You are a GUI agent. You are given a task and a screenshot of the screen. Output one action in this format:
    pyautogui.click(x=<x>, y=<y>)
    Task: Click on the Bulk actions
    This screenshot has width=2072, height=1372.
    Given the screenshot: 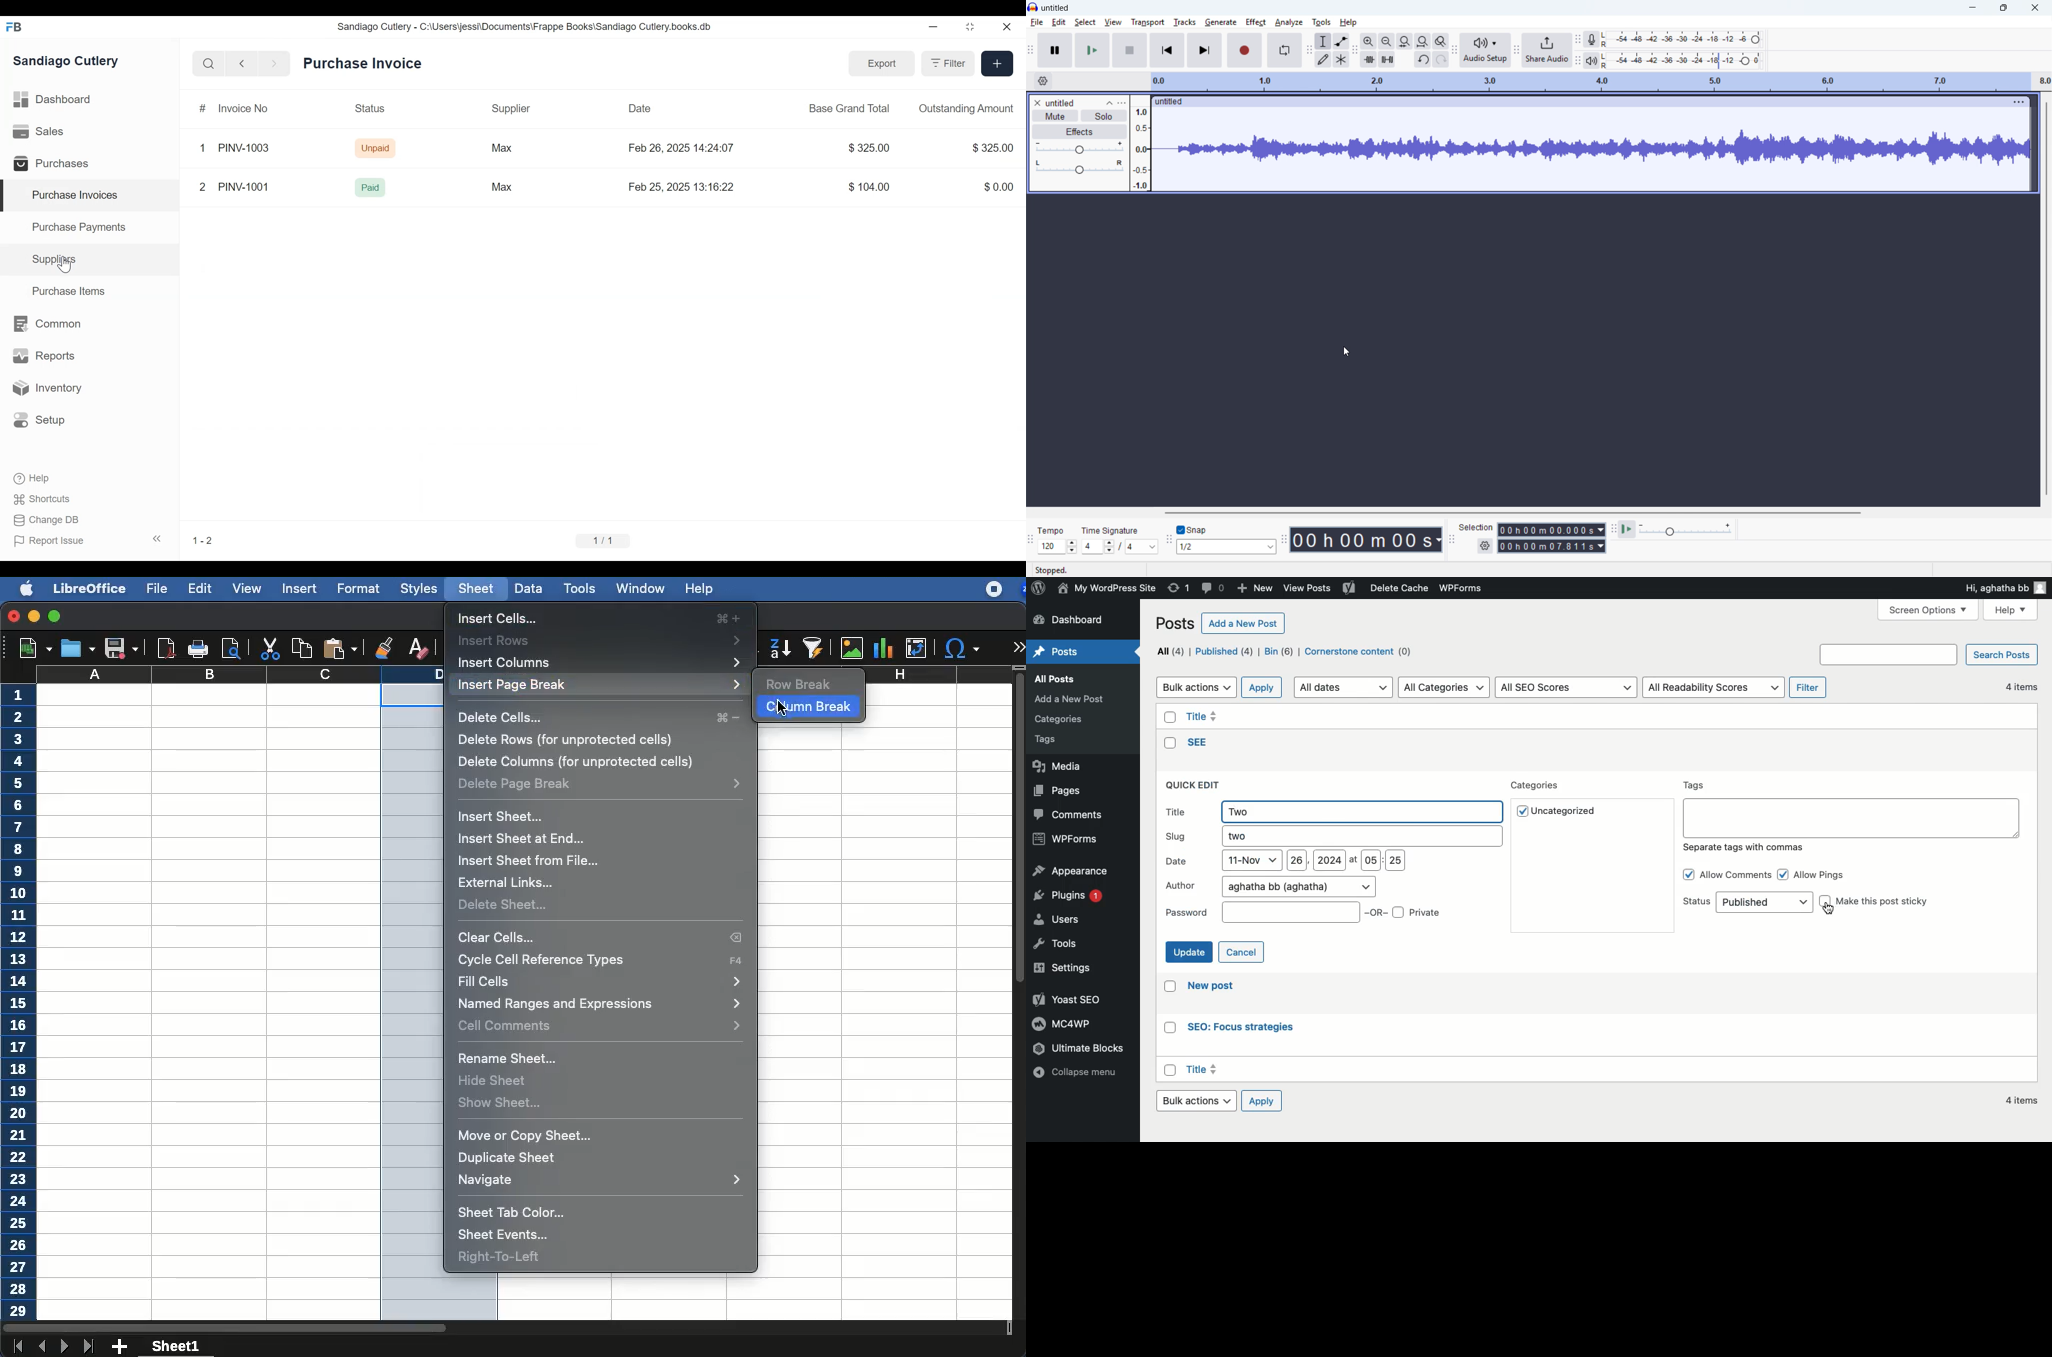 What is the action you would take?
    pyautogui.click(x=1199, y=1104)
    